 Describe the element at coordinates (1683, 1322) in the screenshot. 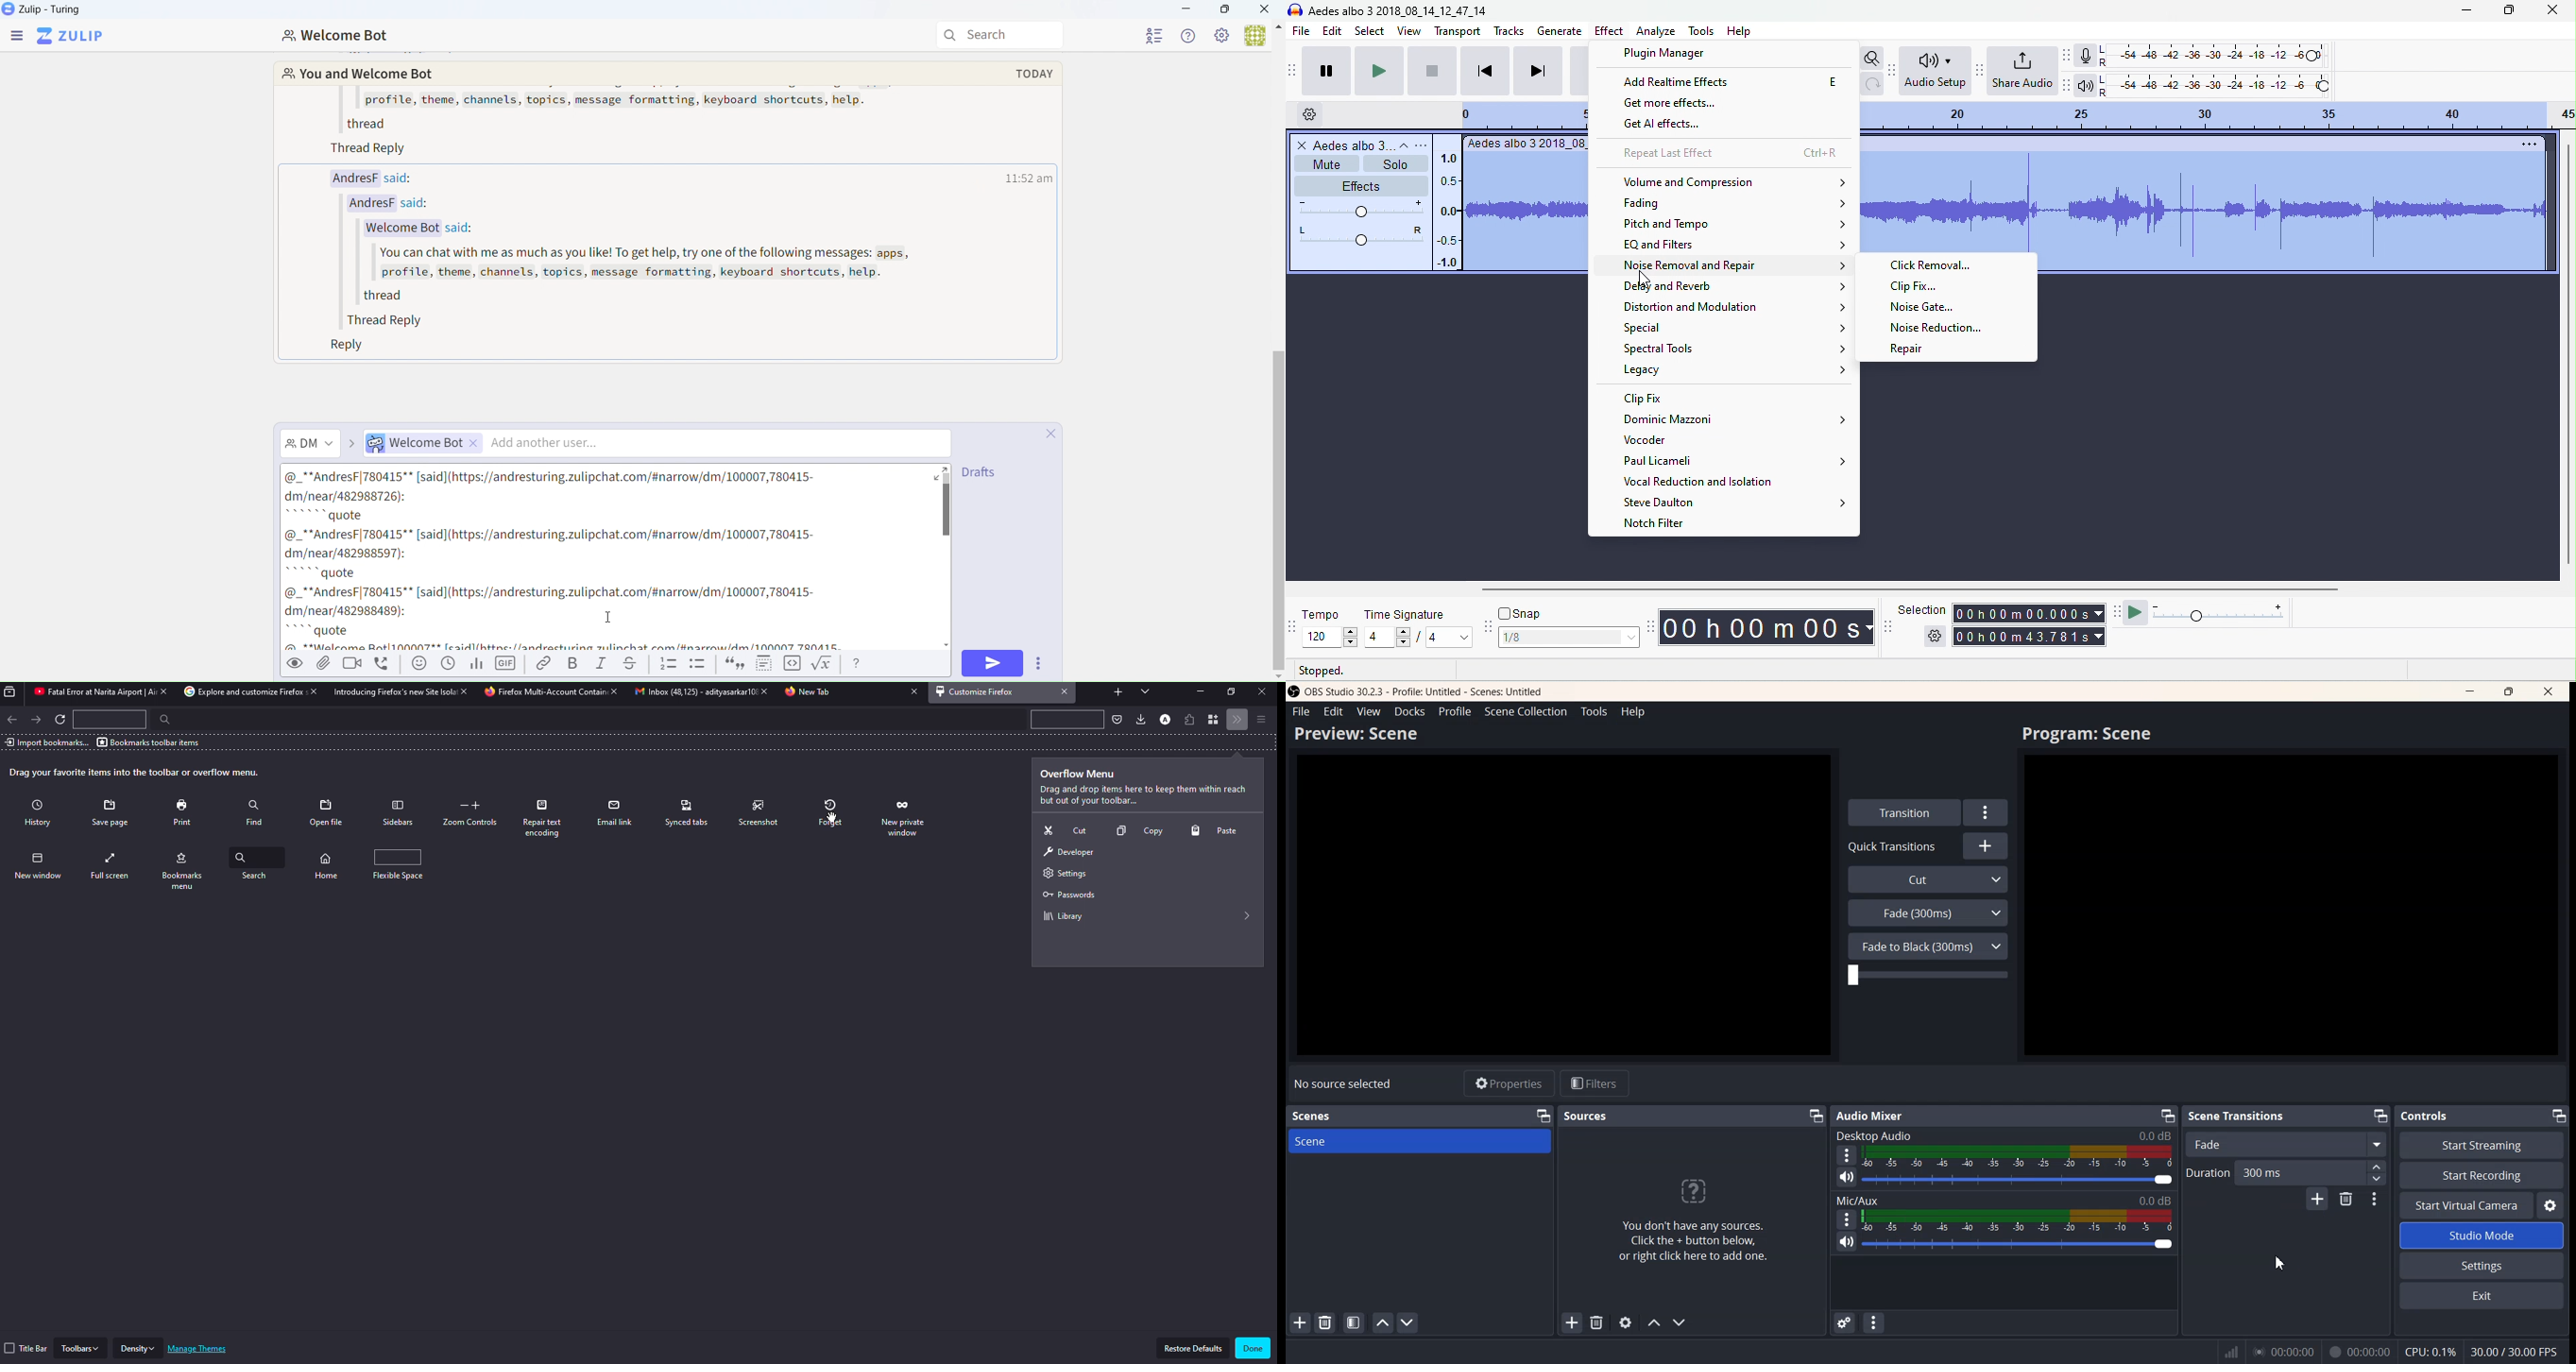

I see `Follow source down` at that location.